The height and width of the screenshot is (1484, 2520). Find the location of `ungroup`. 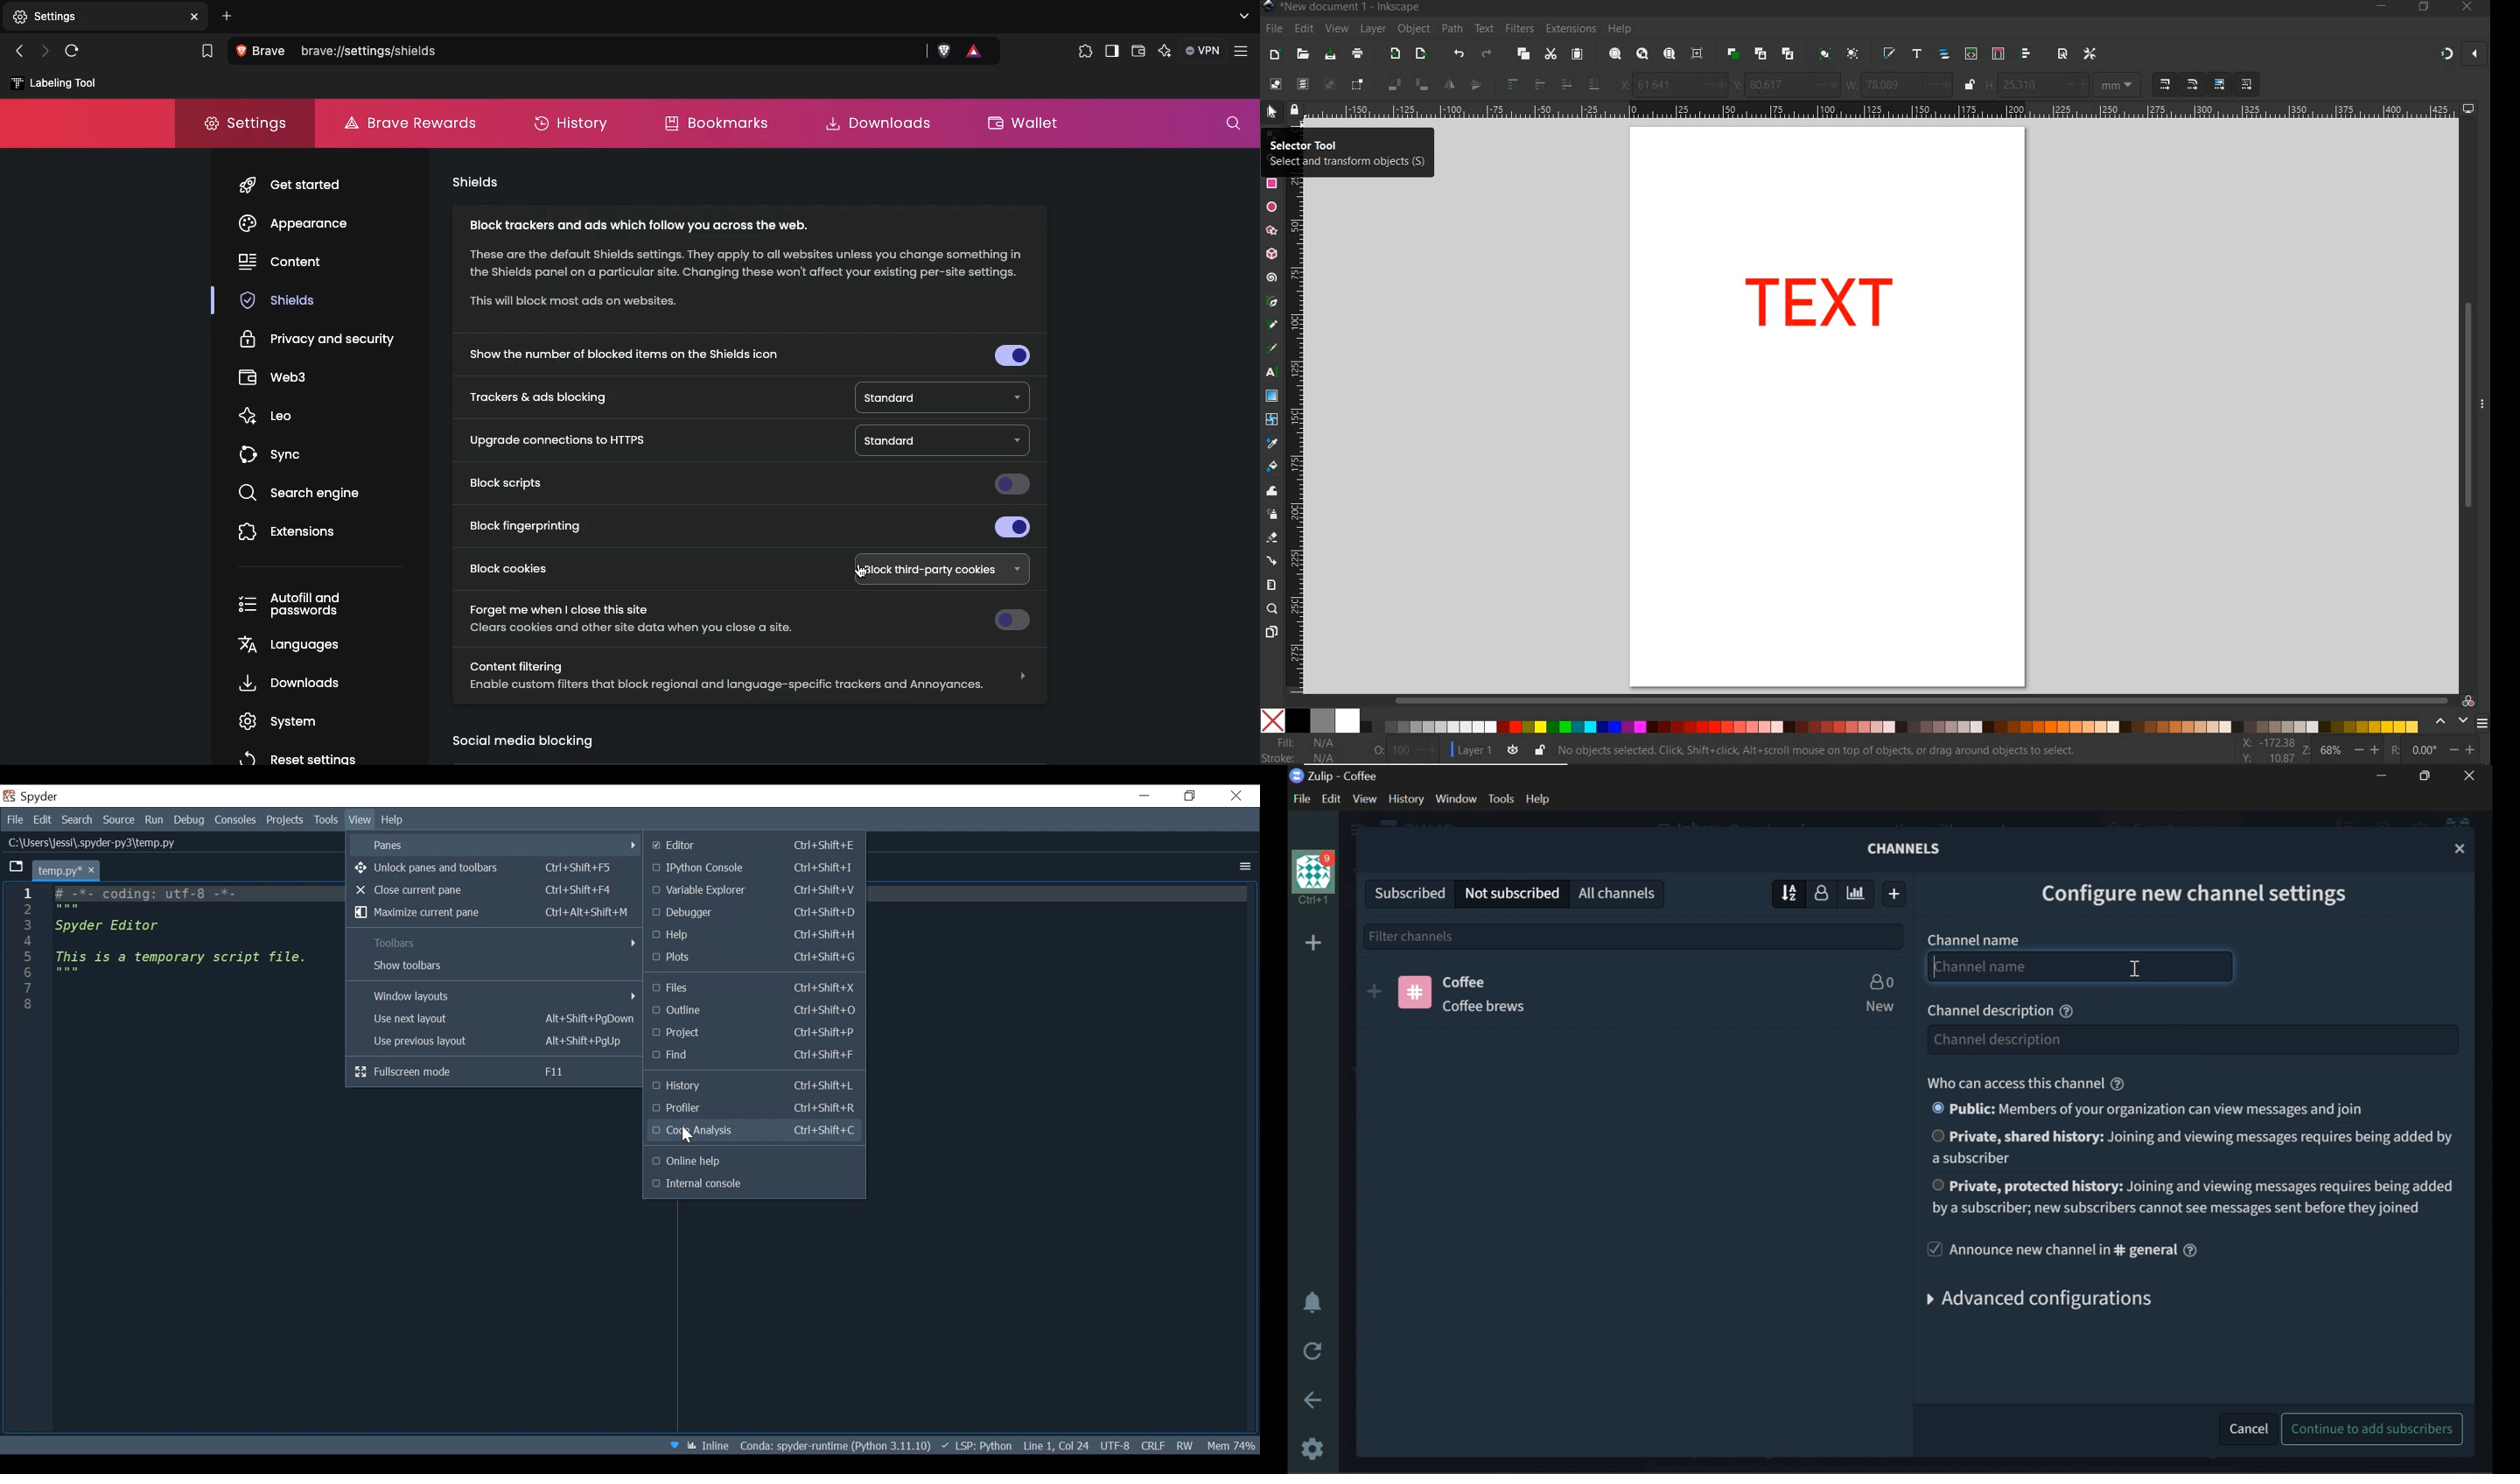

ungroup is located at coordinates (1853, 55).